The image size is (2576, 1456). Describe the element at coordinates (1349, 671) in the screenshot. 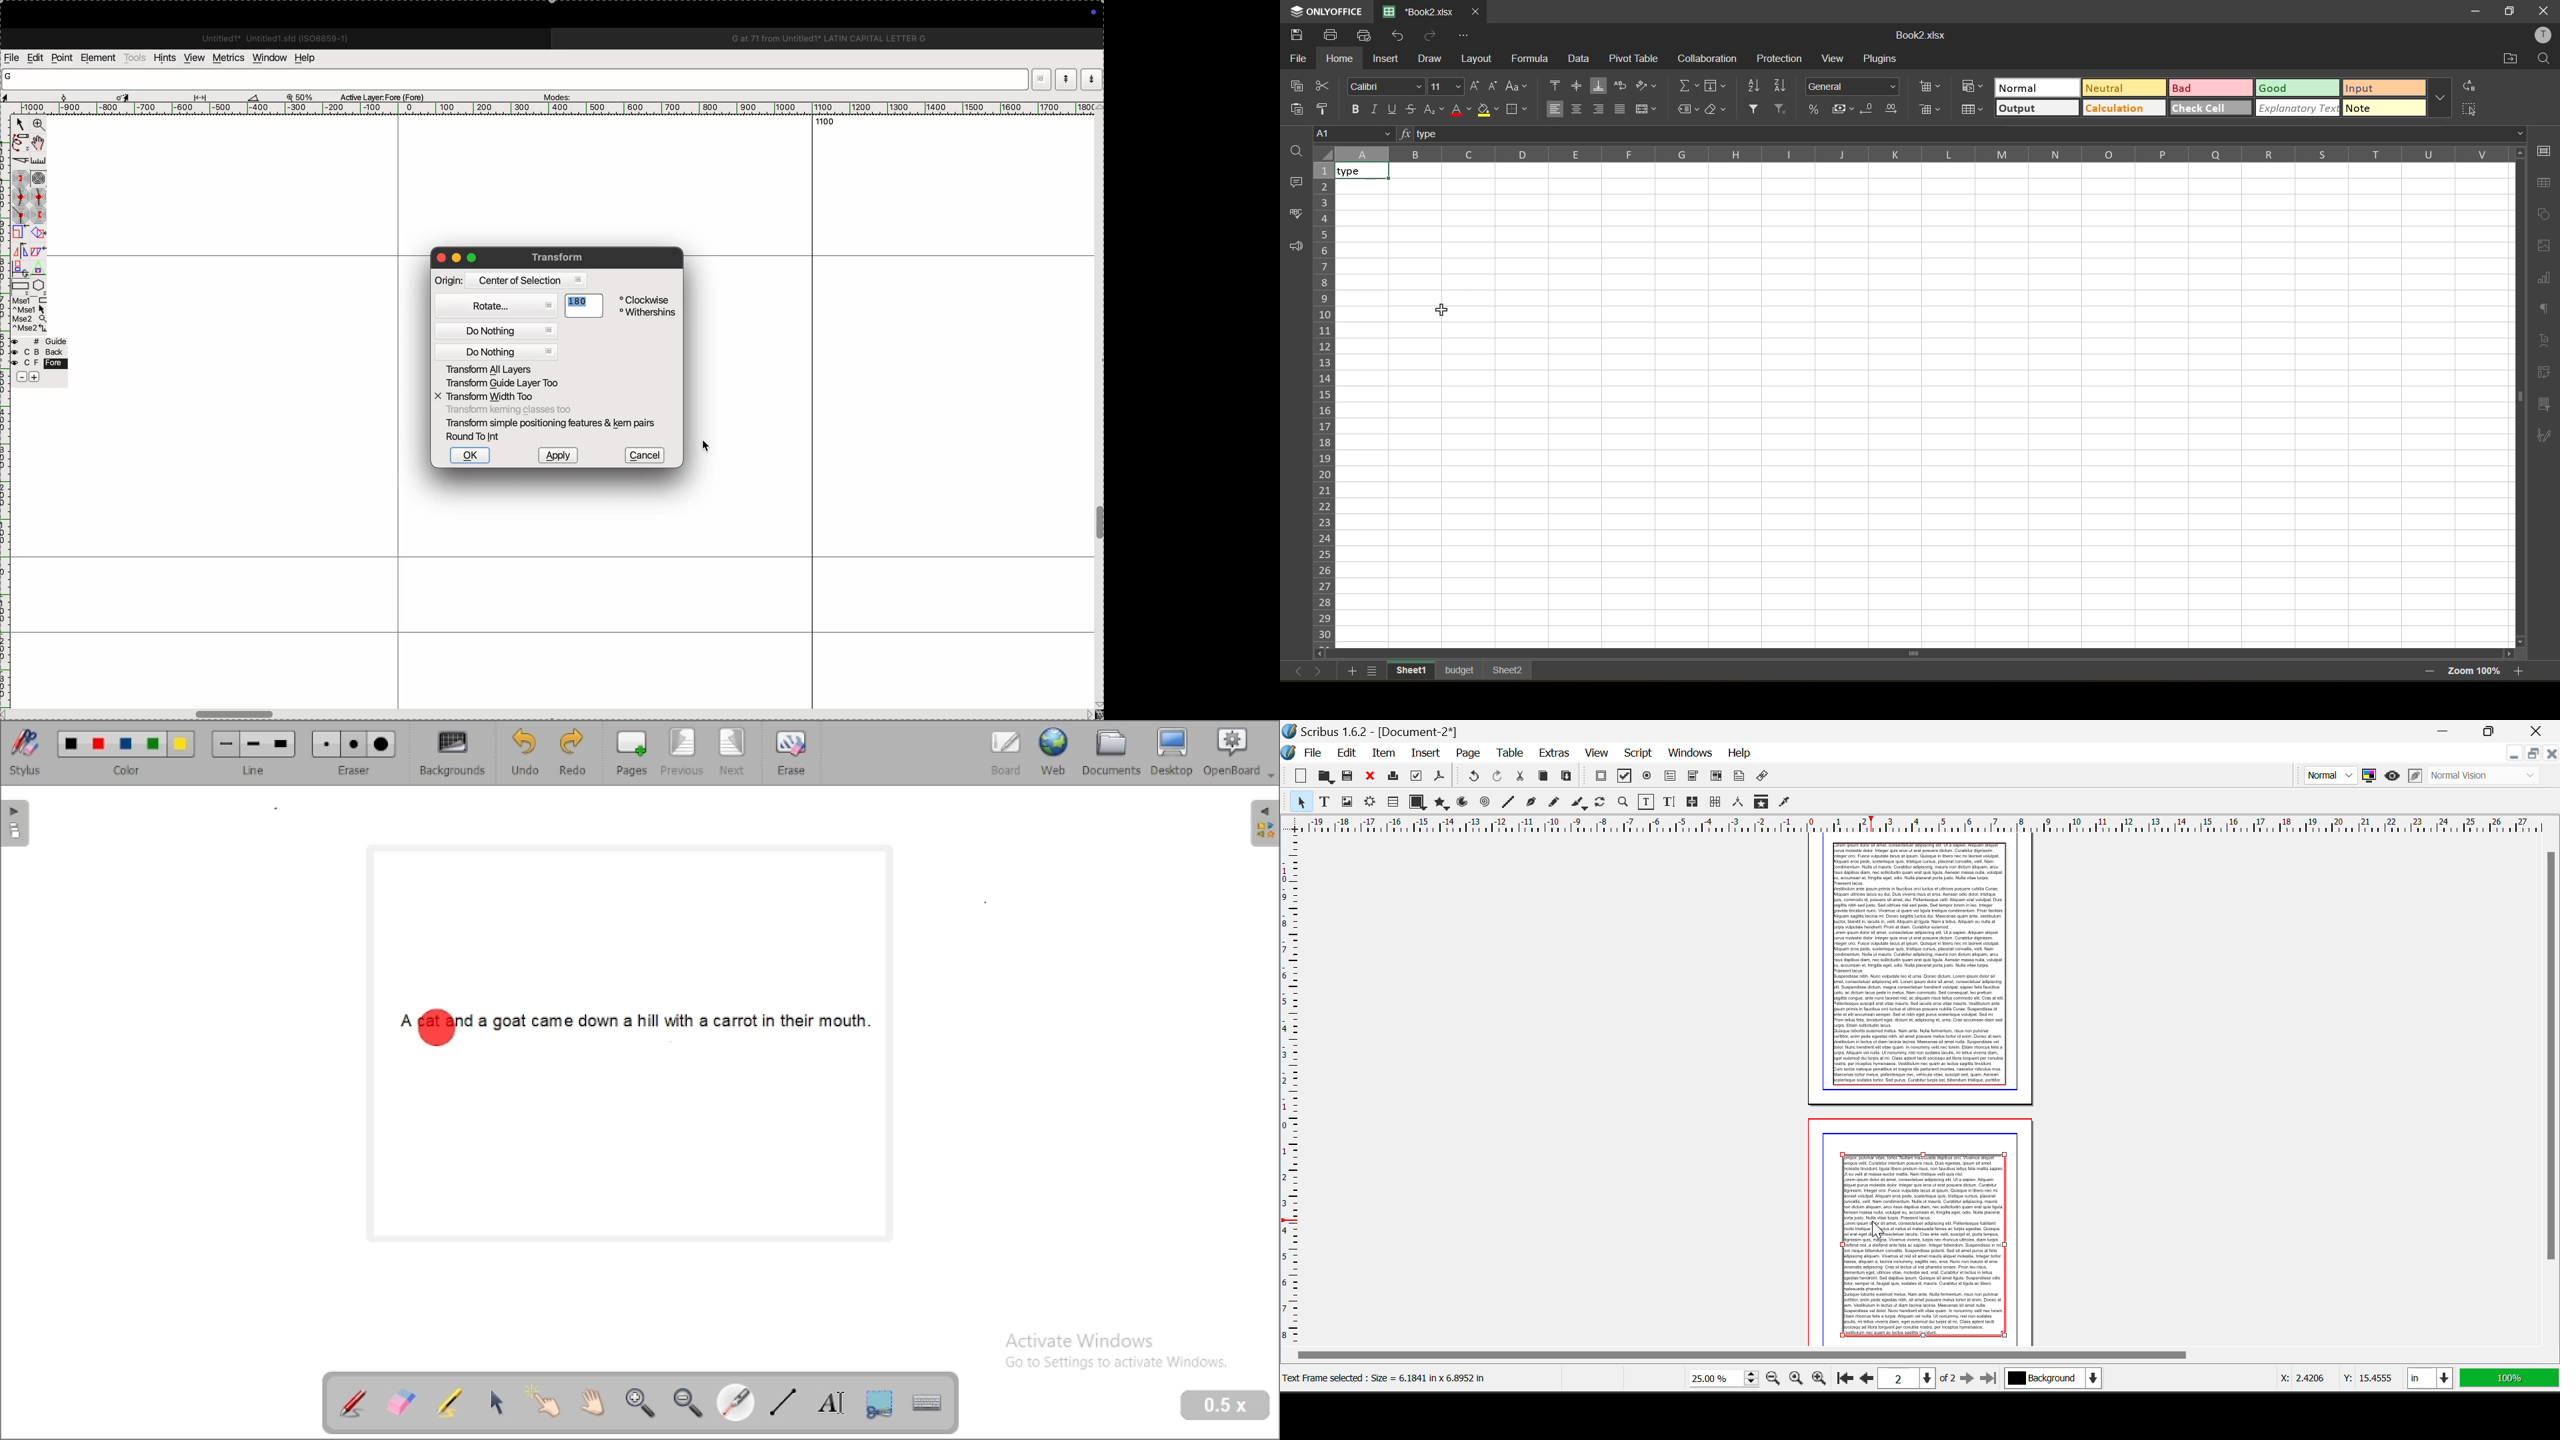

I see `add sheet` at that location.